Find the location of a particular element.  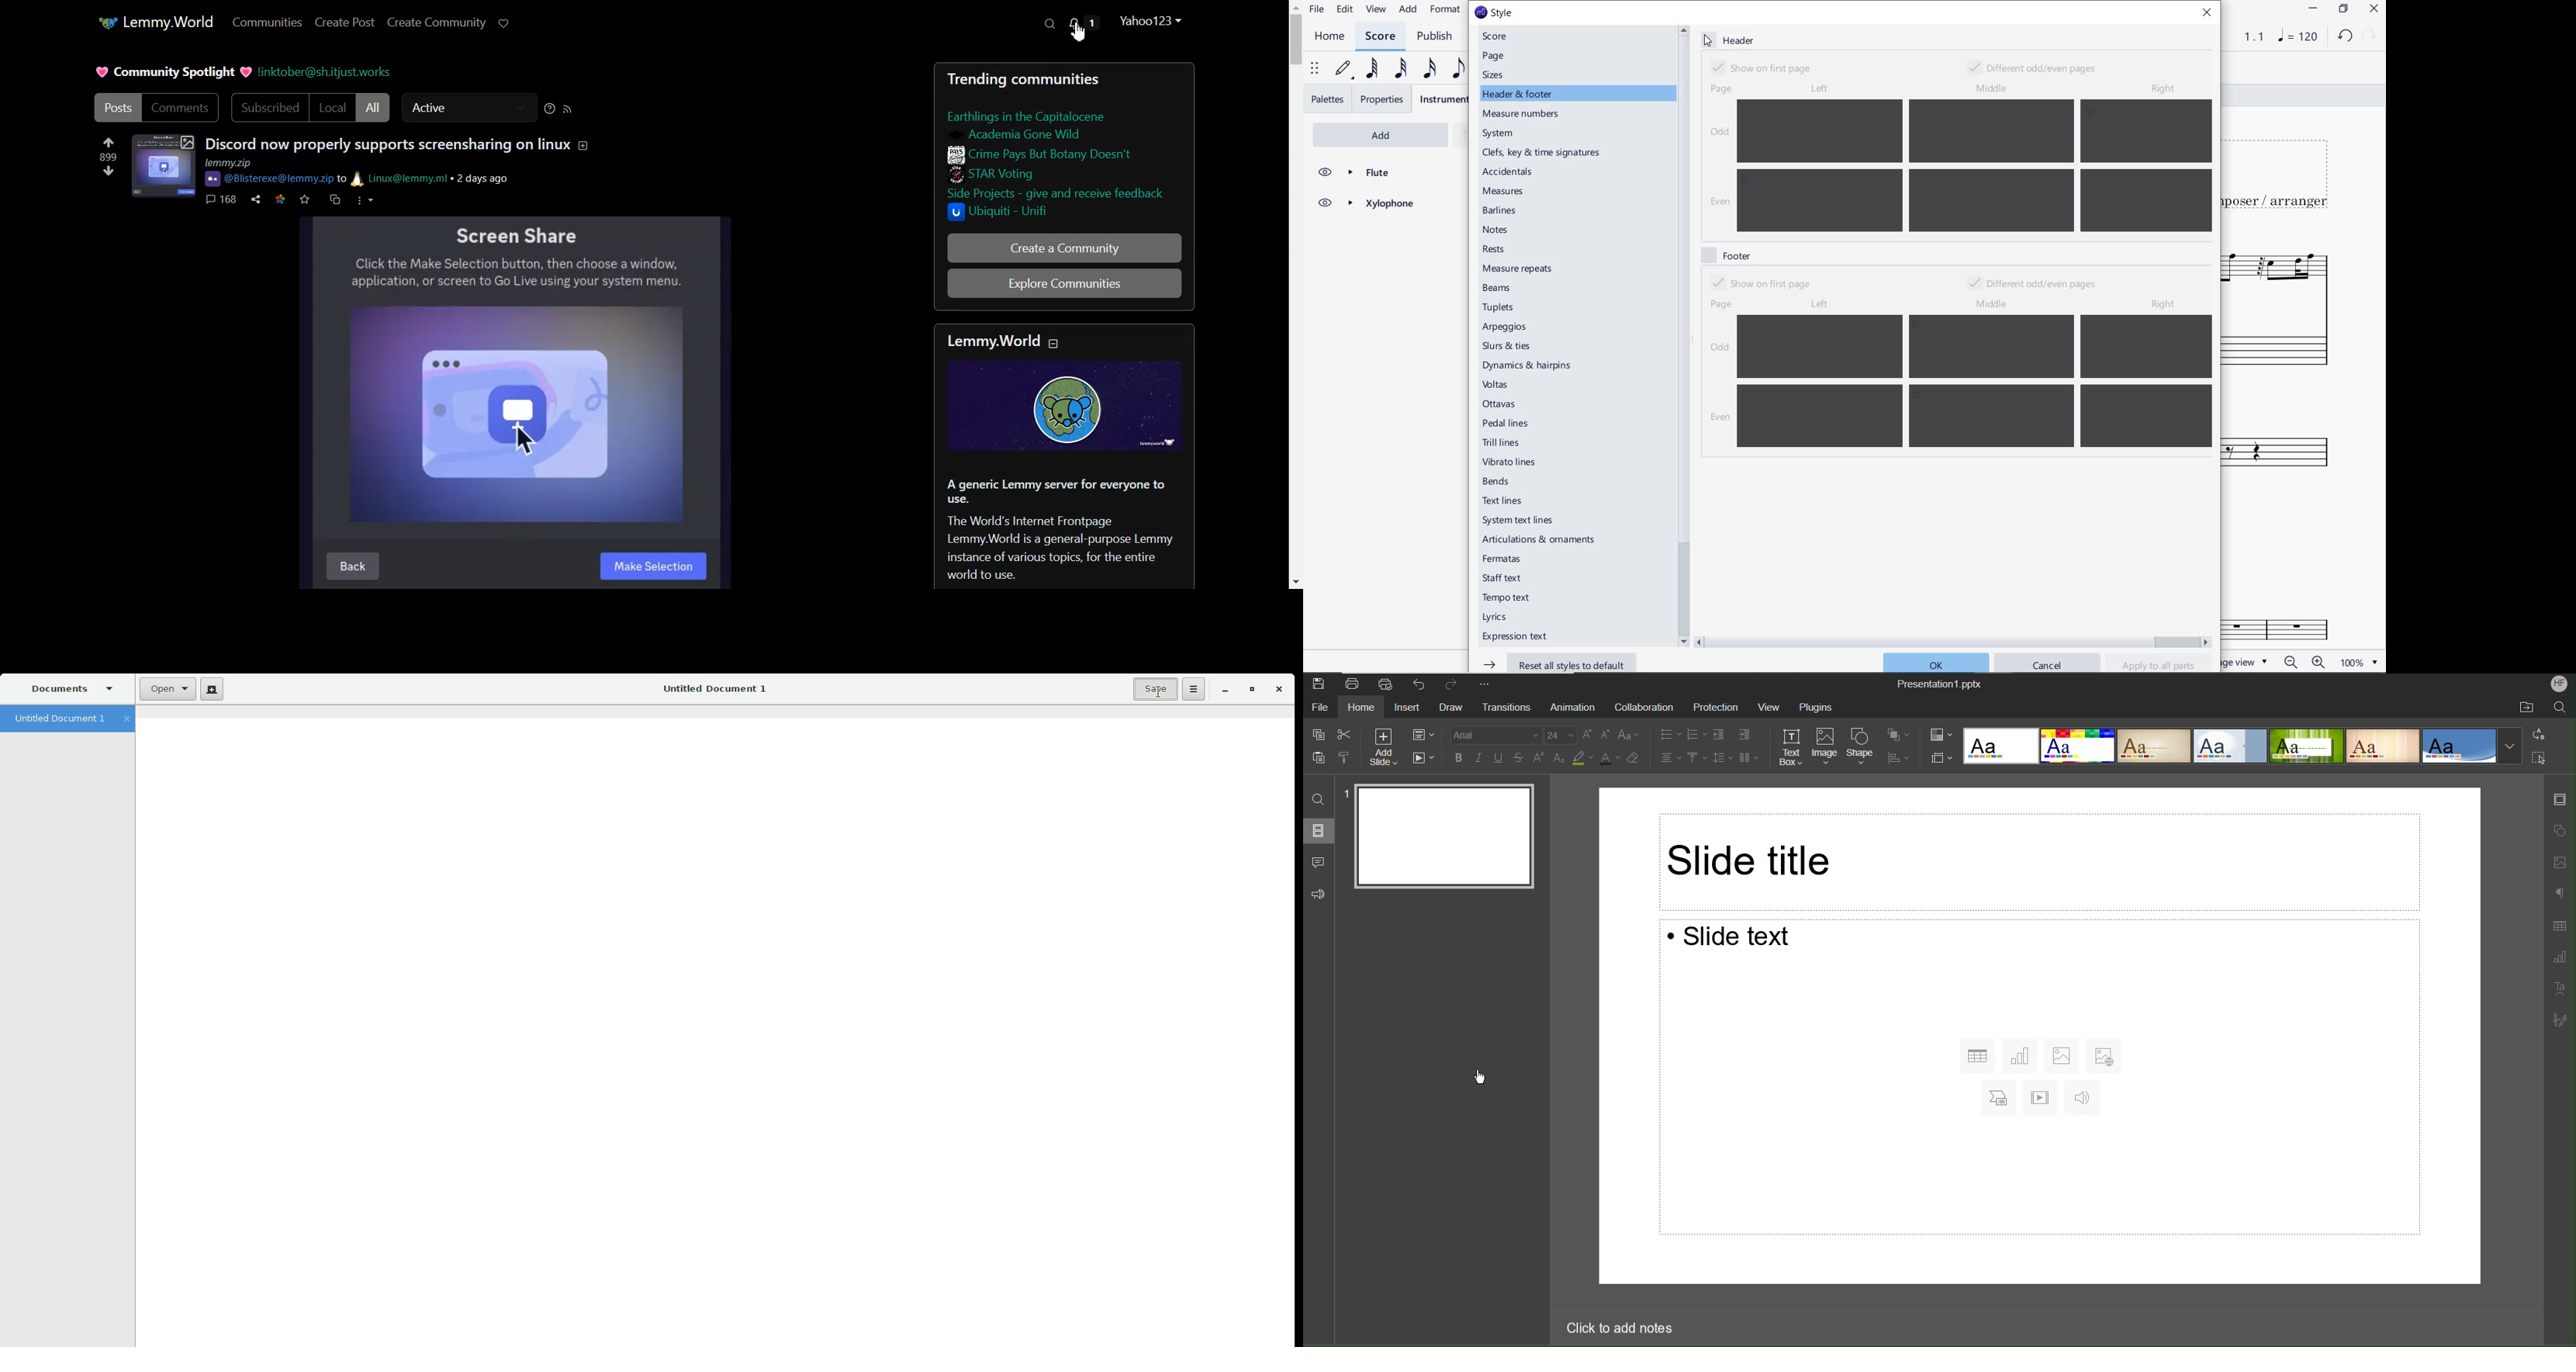

left is located at coordinates (1818, 88).